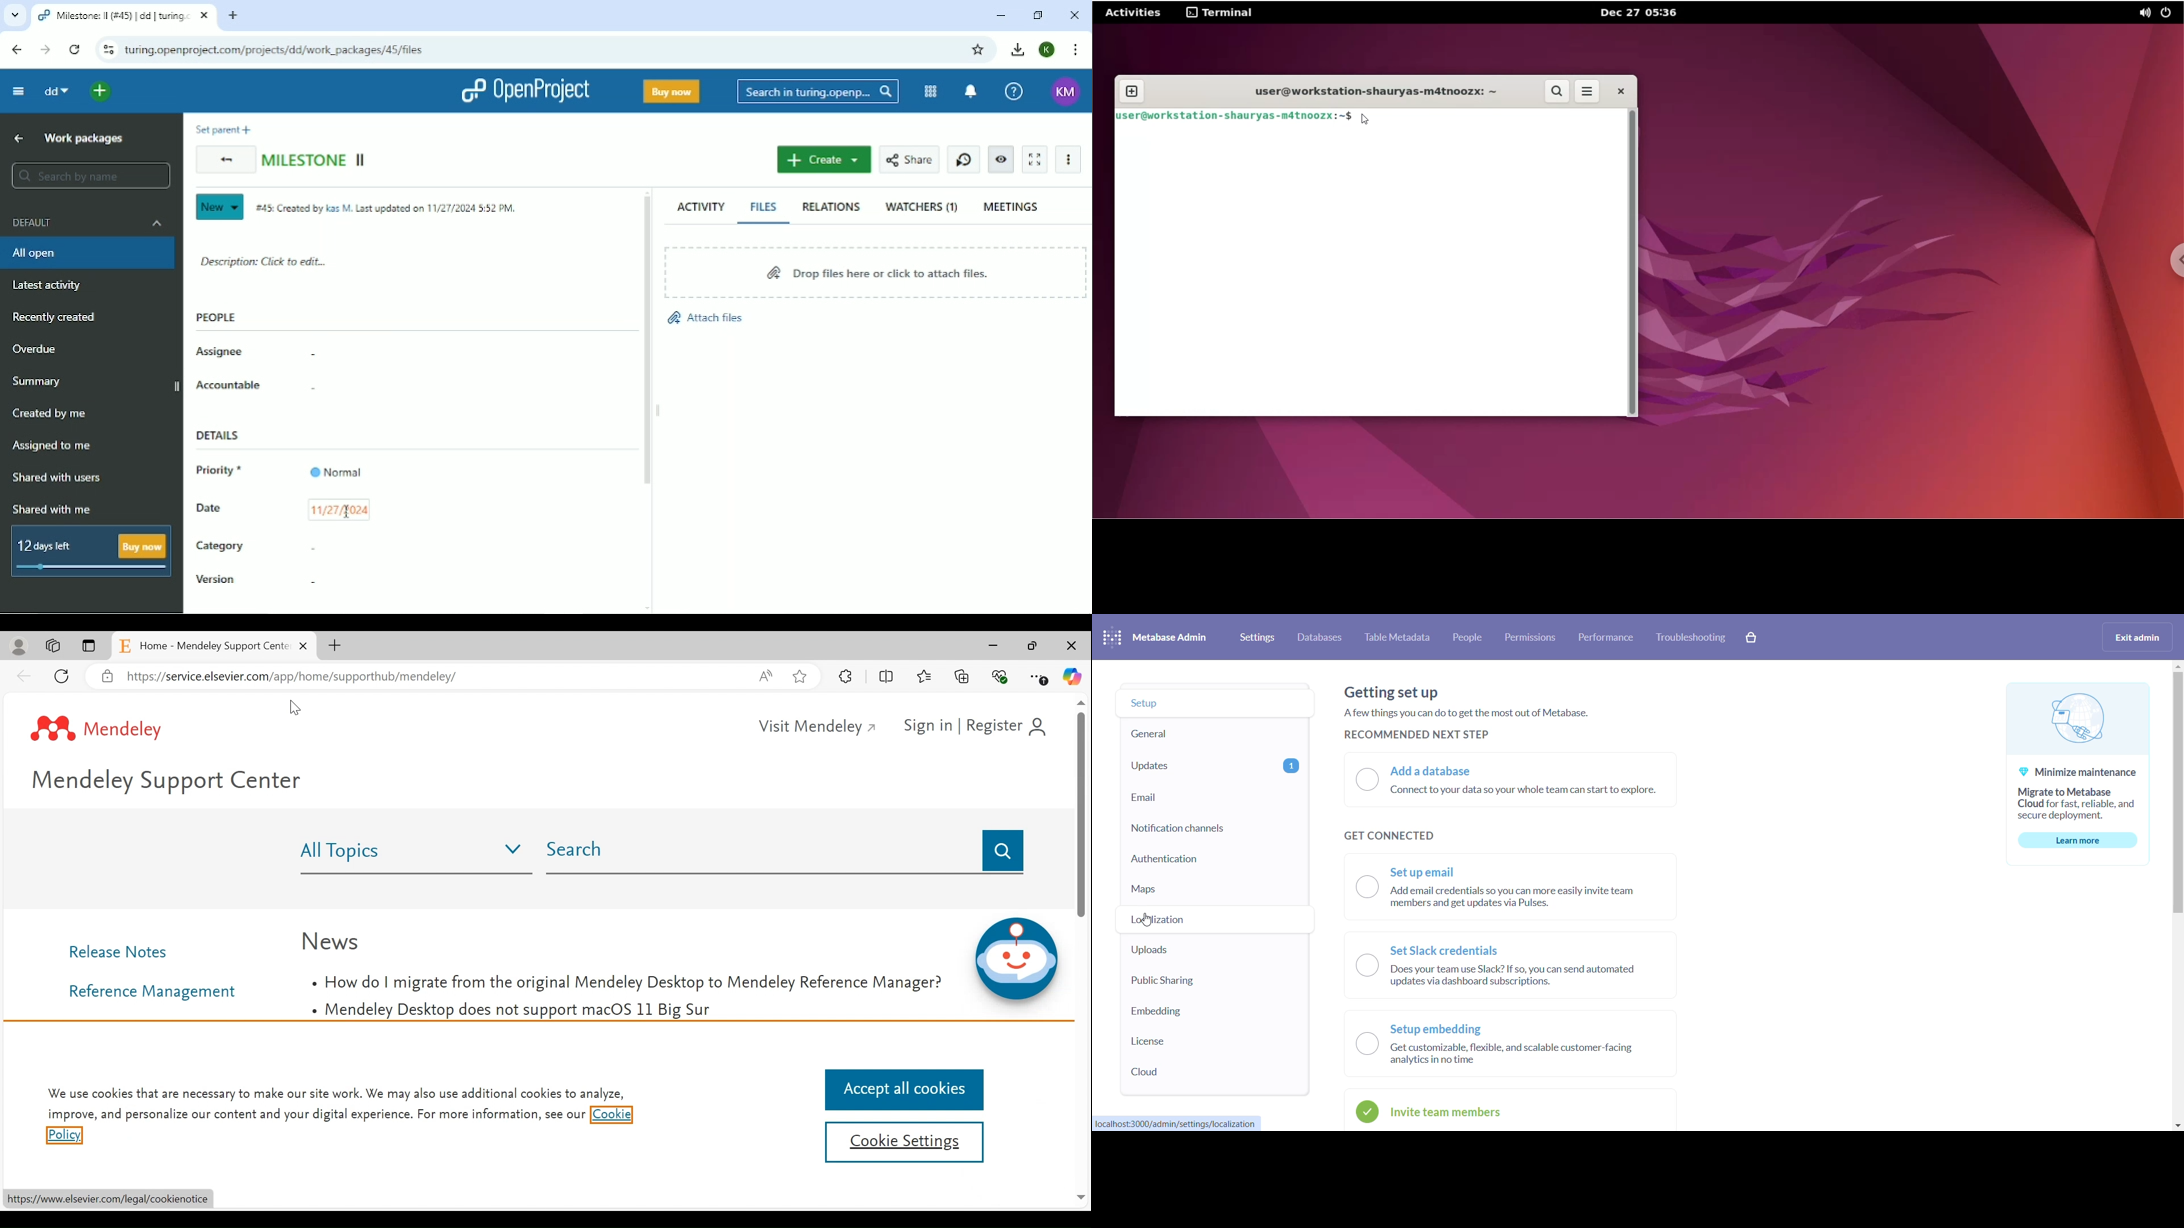 The width and height of the screenshot is (2184, 1232). I want to click on Visit Mendeley, so click(819, 728).